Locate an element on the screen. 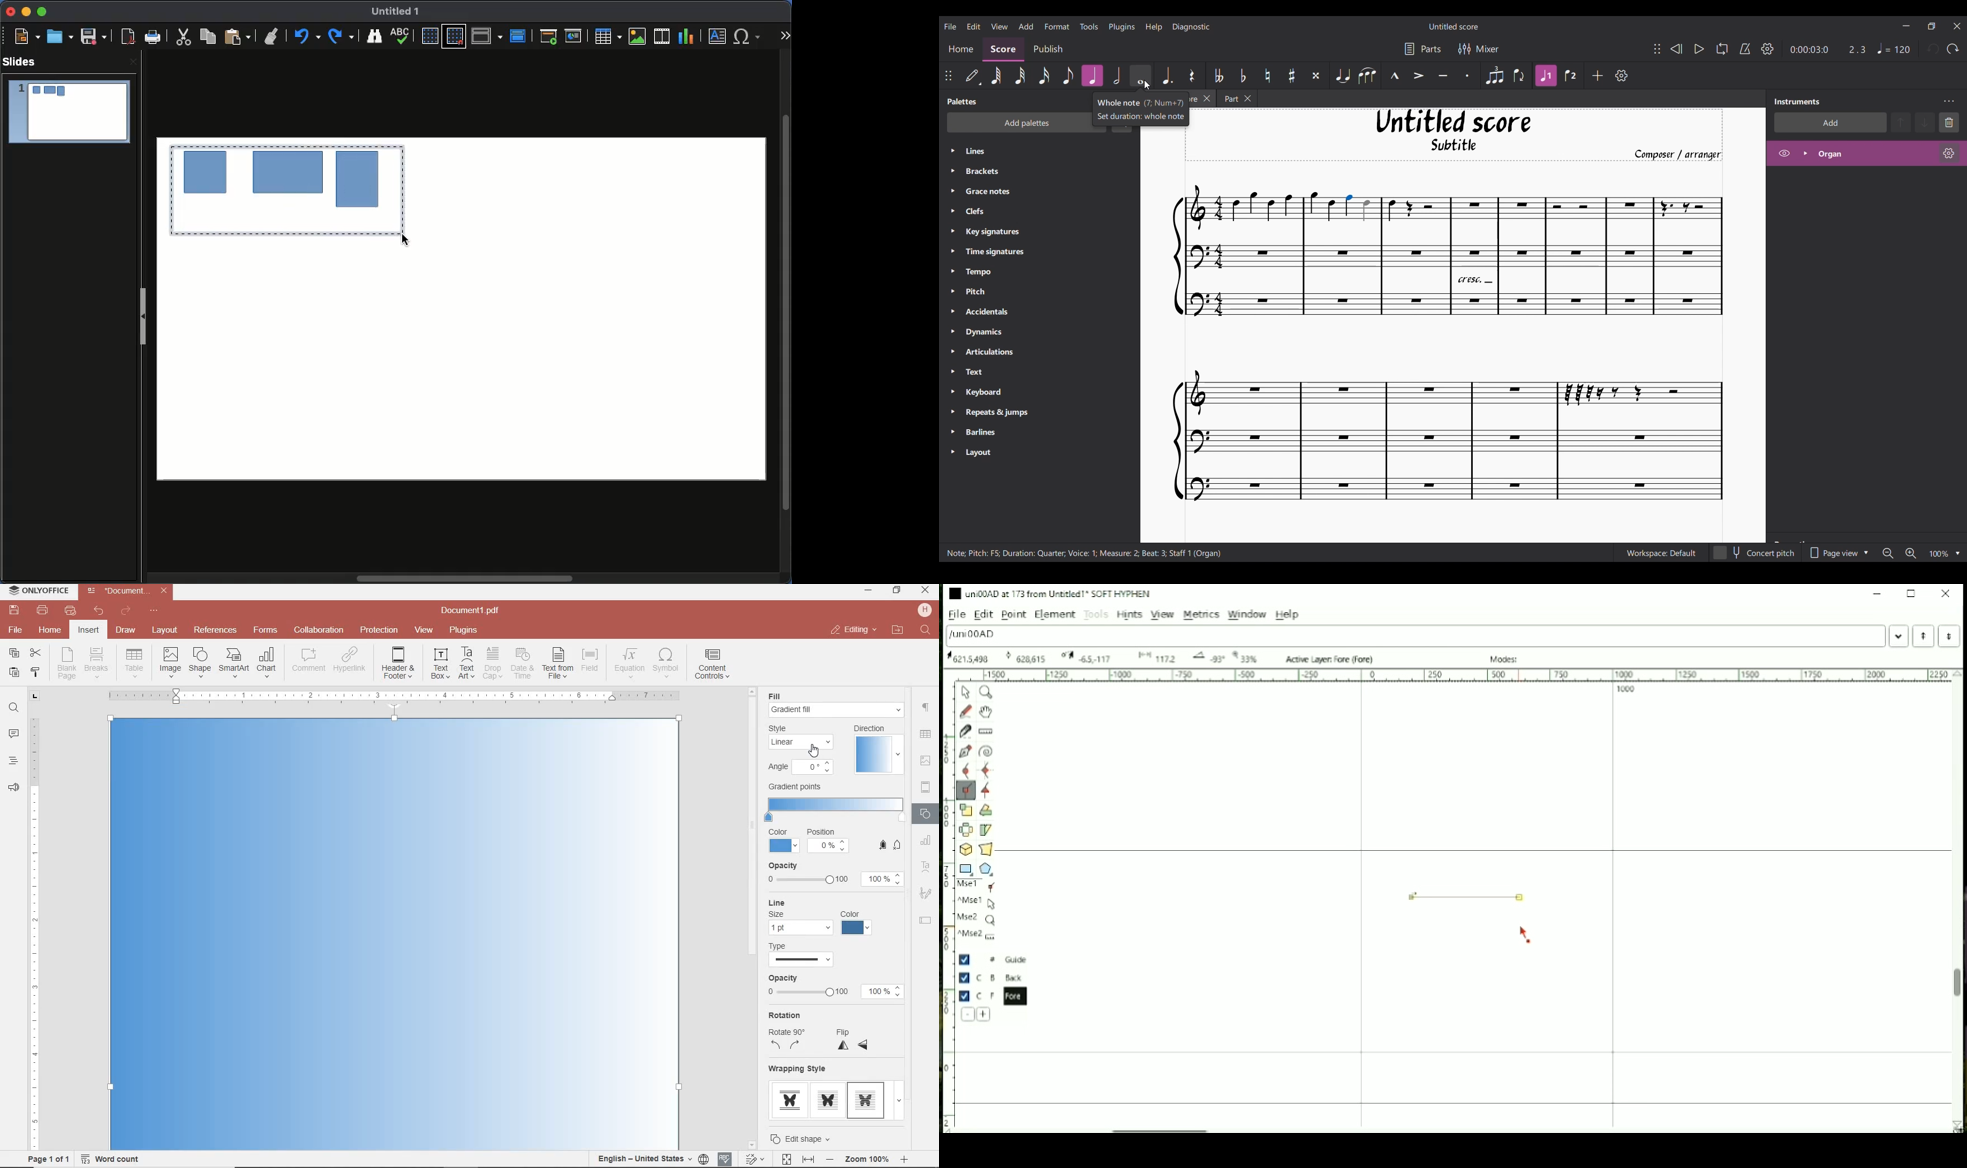  Previous word is located at coordinates (1923, 636).